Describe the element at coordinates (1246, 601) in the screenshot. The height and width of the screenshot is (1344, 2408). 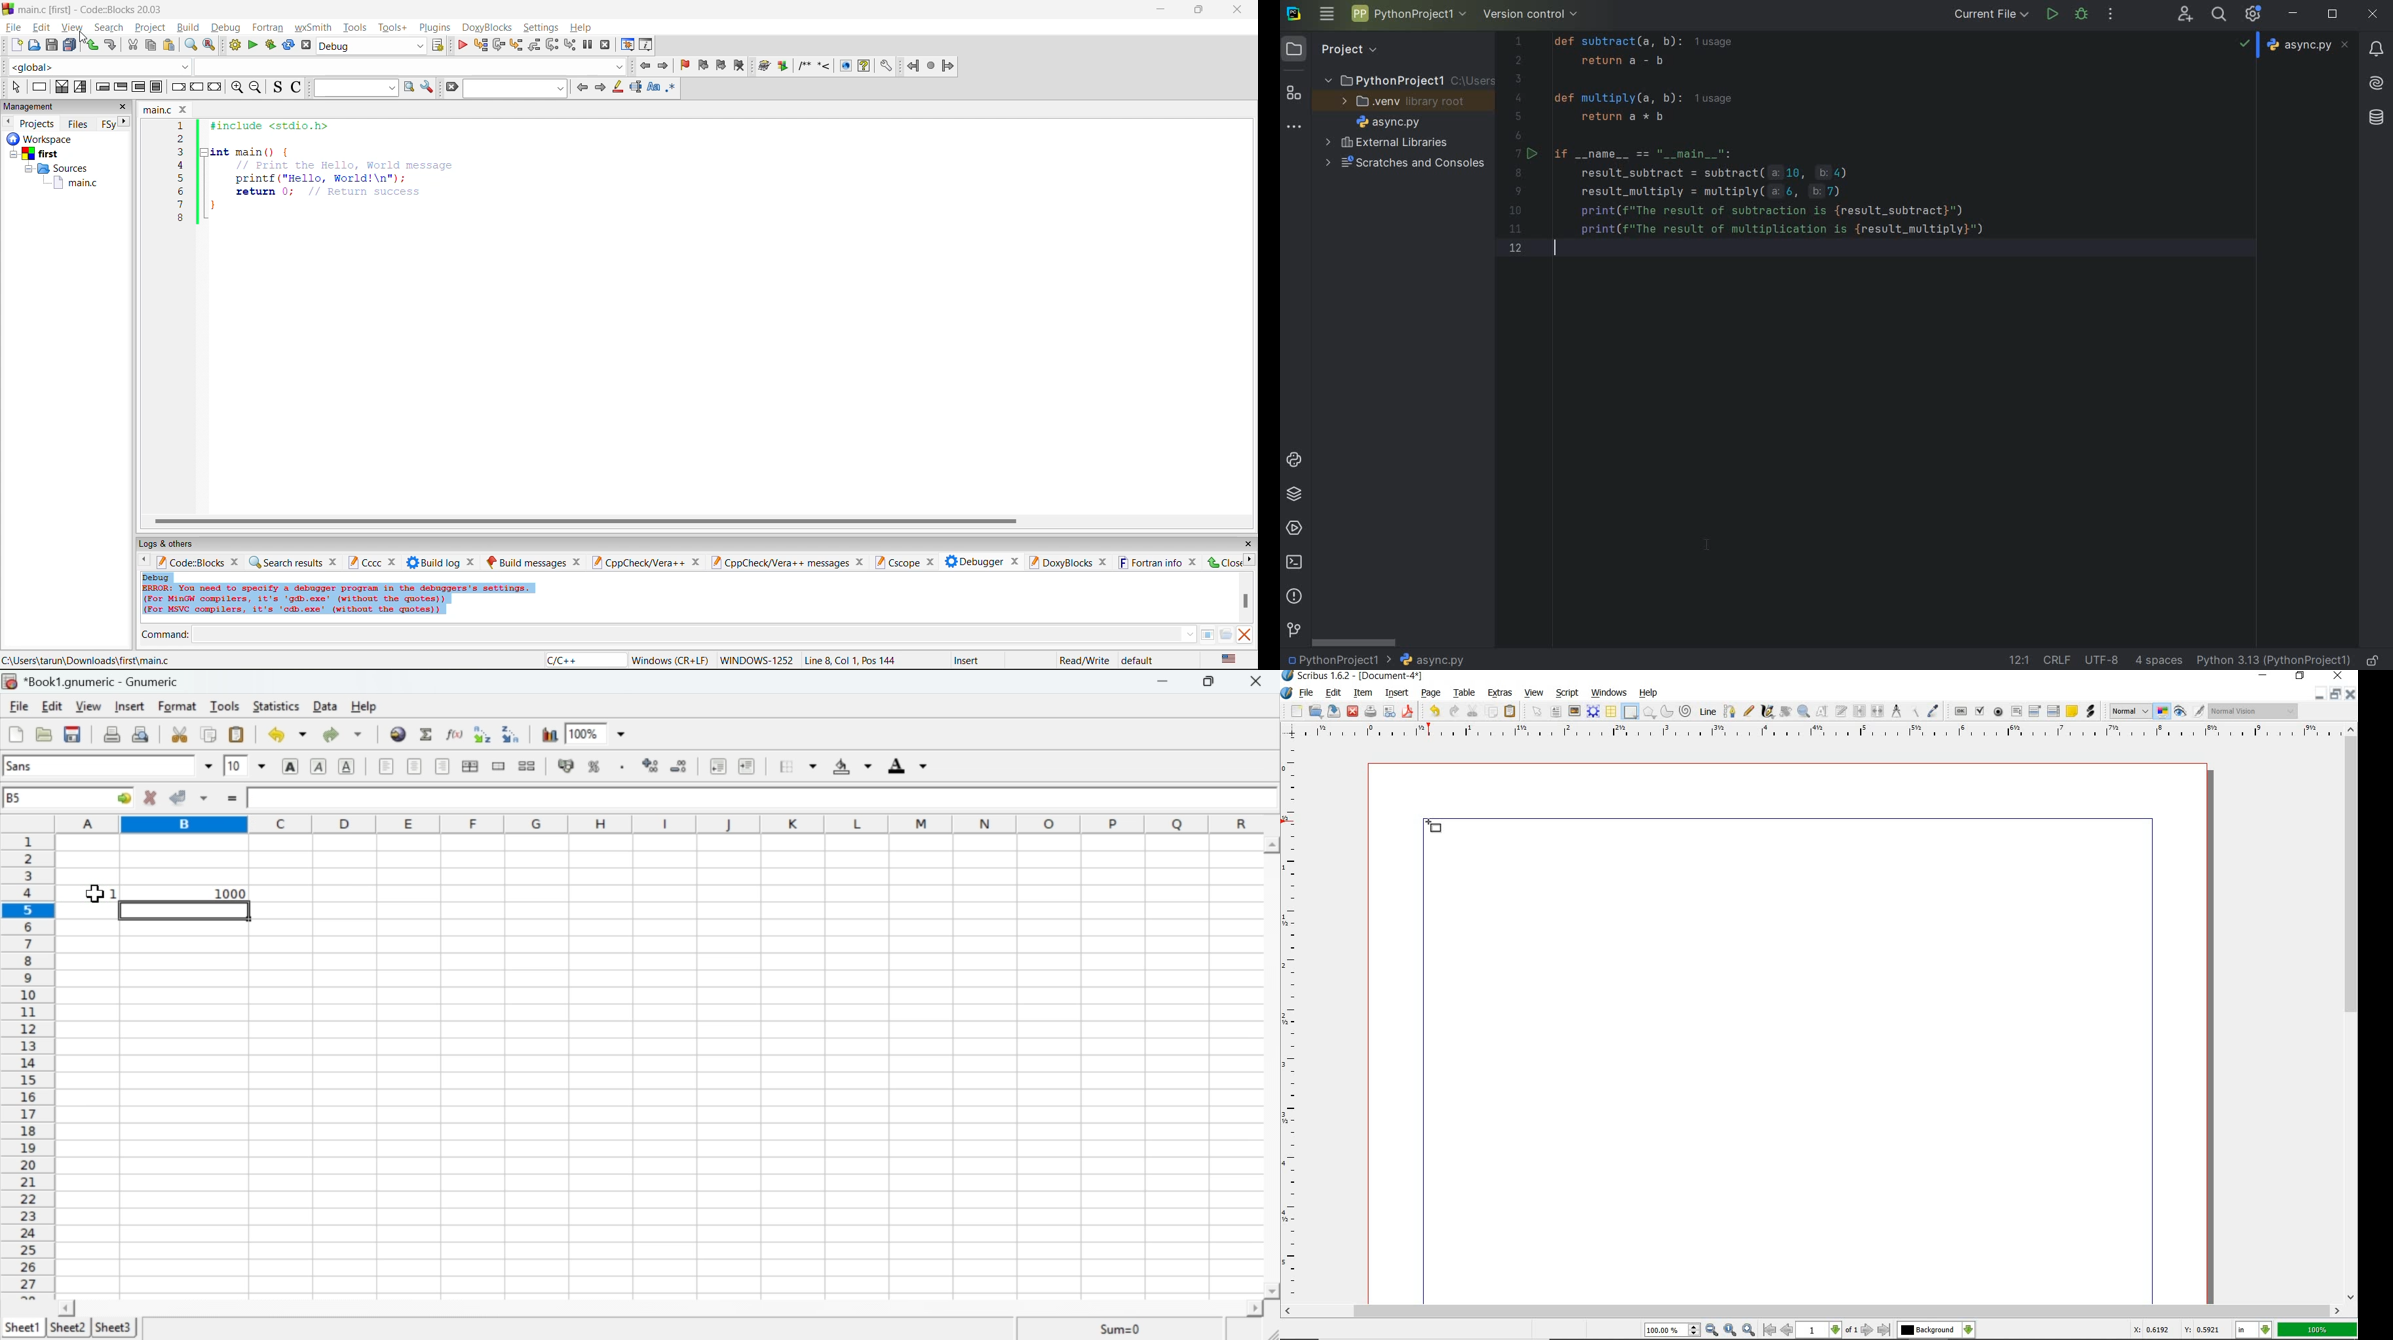
I see `vertical scroll bar` at that location.